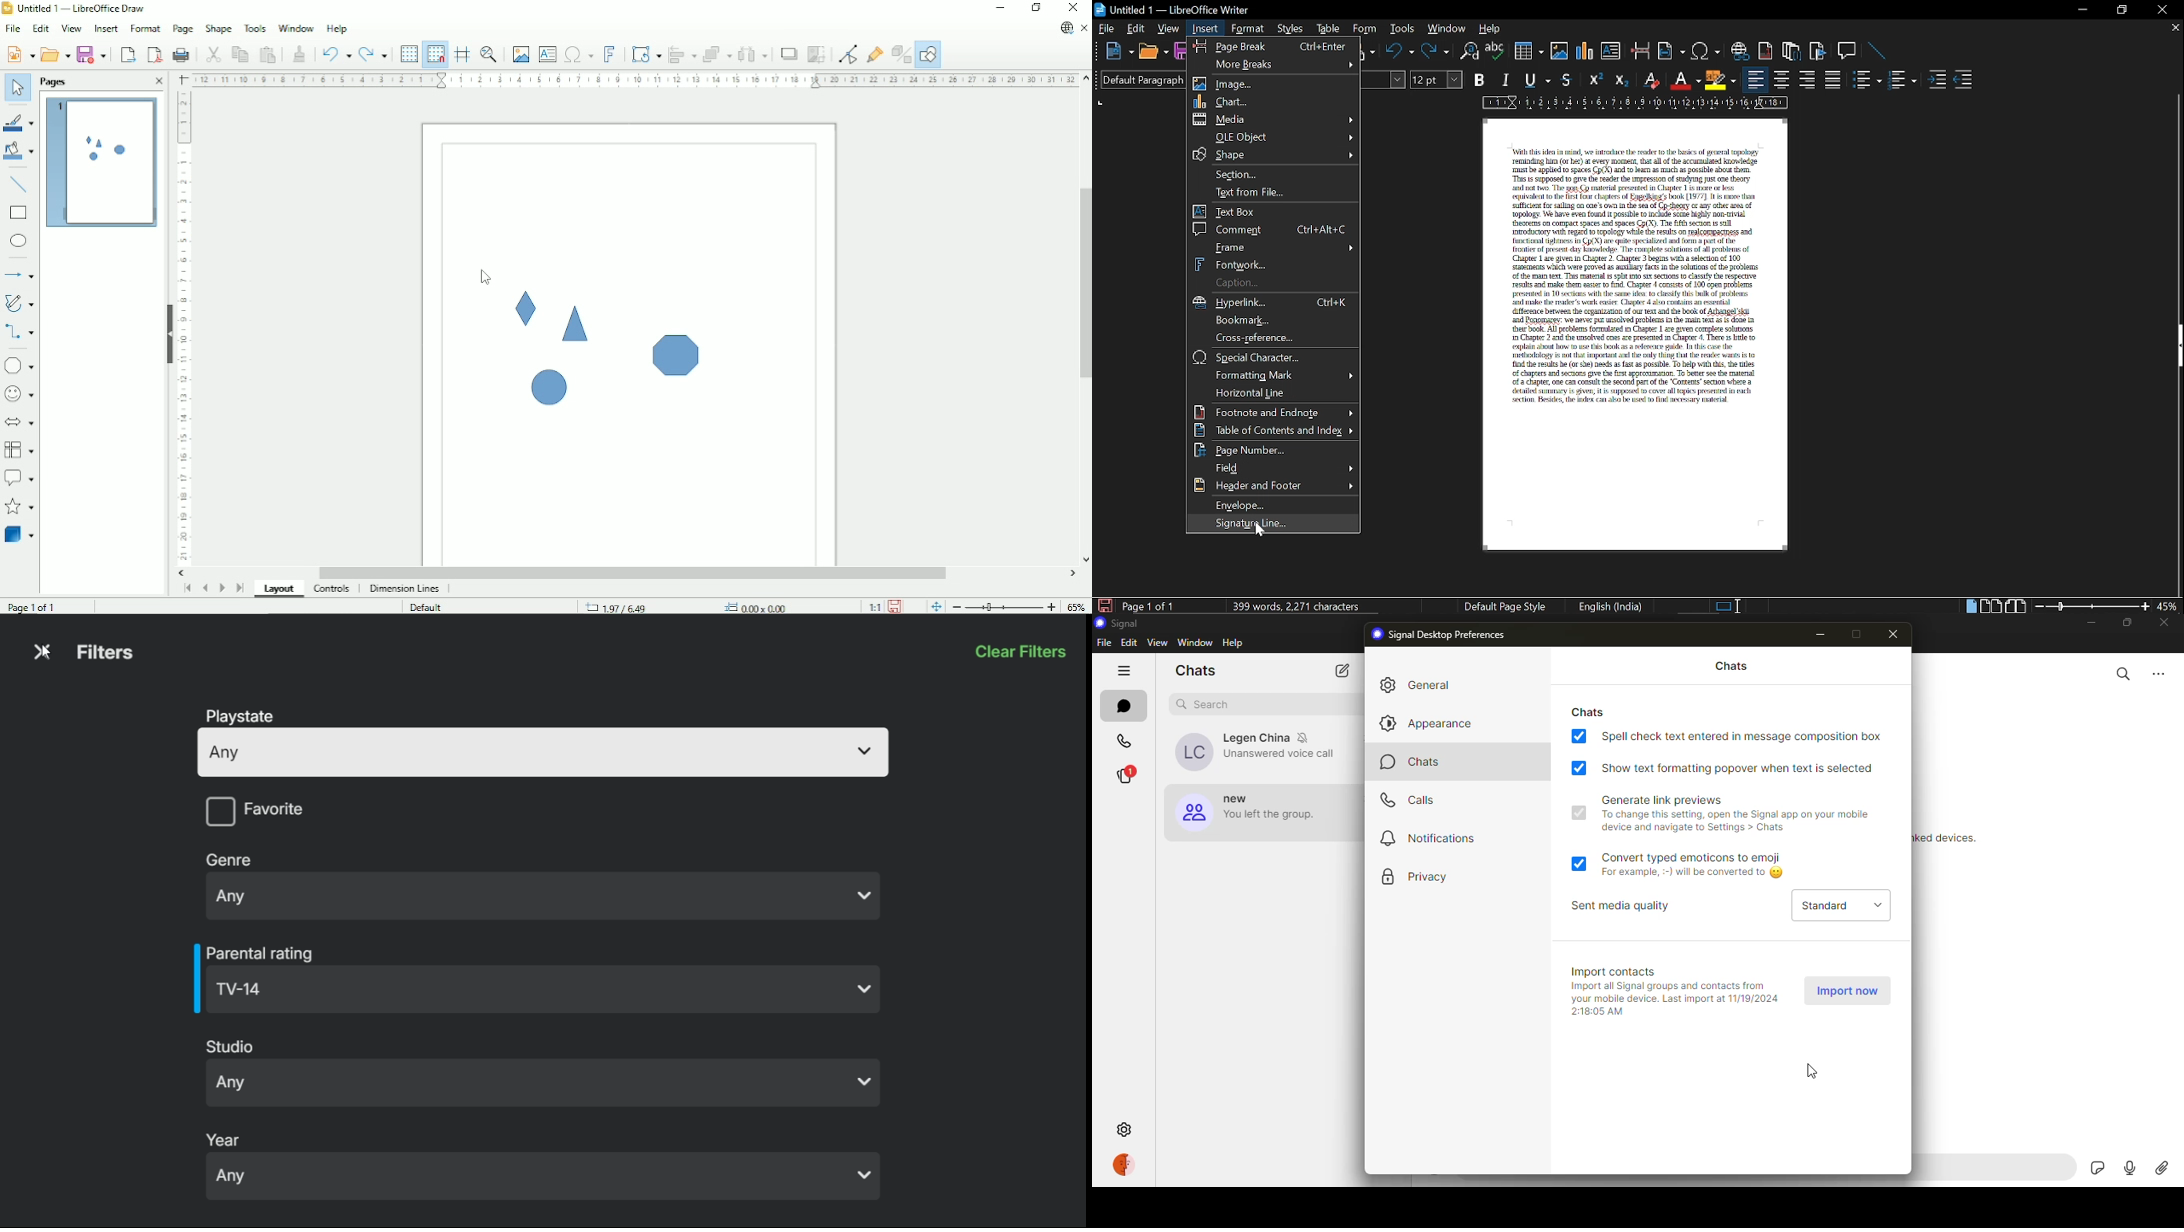 The image size is (2184, 1232). What do you see at coordinates (55, 55) in the screenshot?
I see `Open ` at bounding box center [55, 55].